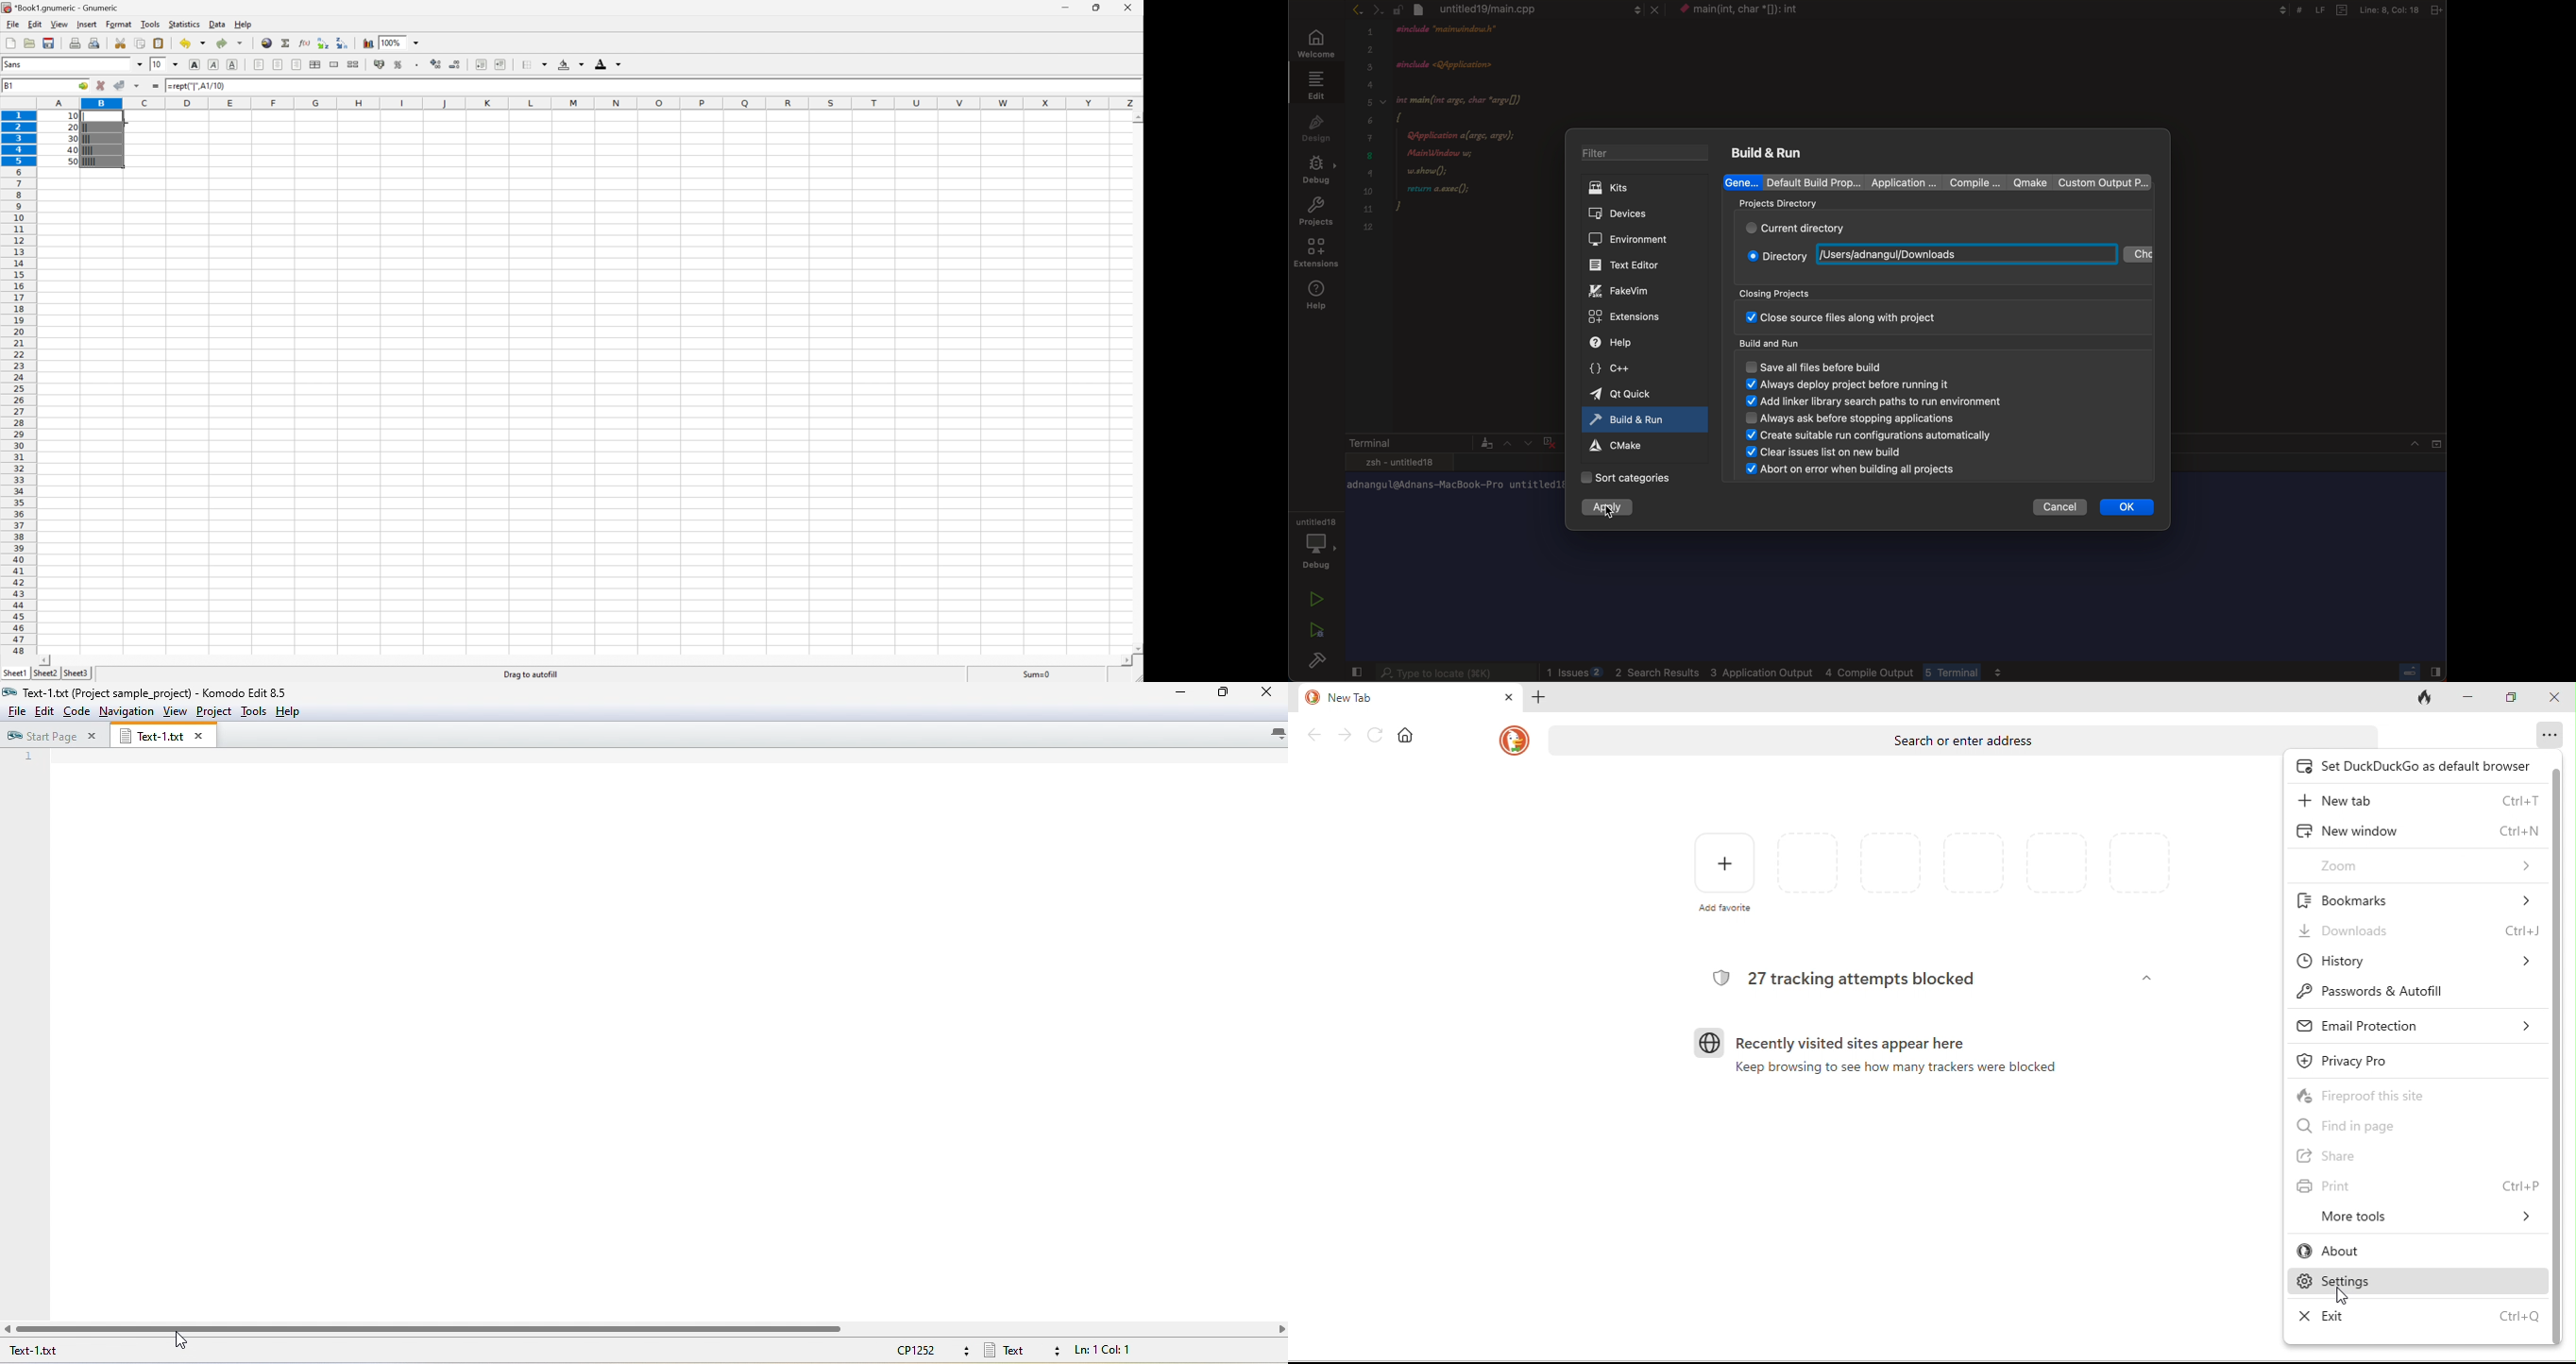  Describe the element at coordinates (1607, 507) in the screenshot. I see `apply changes` at that location.